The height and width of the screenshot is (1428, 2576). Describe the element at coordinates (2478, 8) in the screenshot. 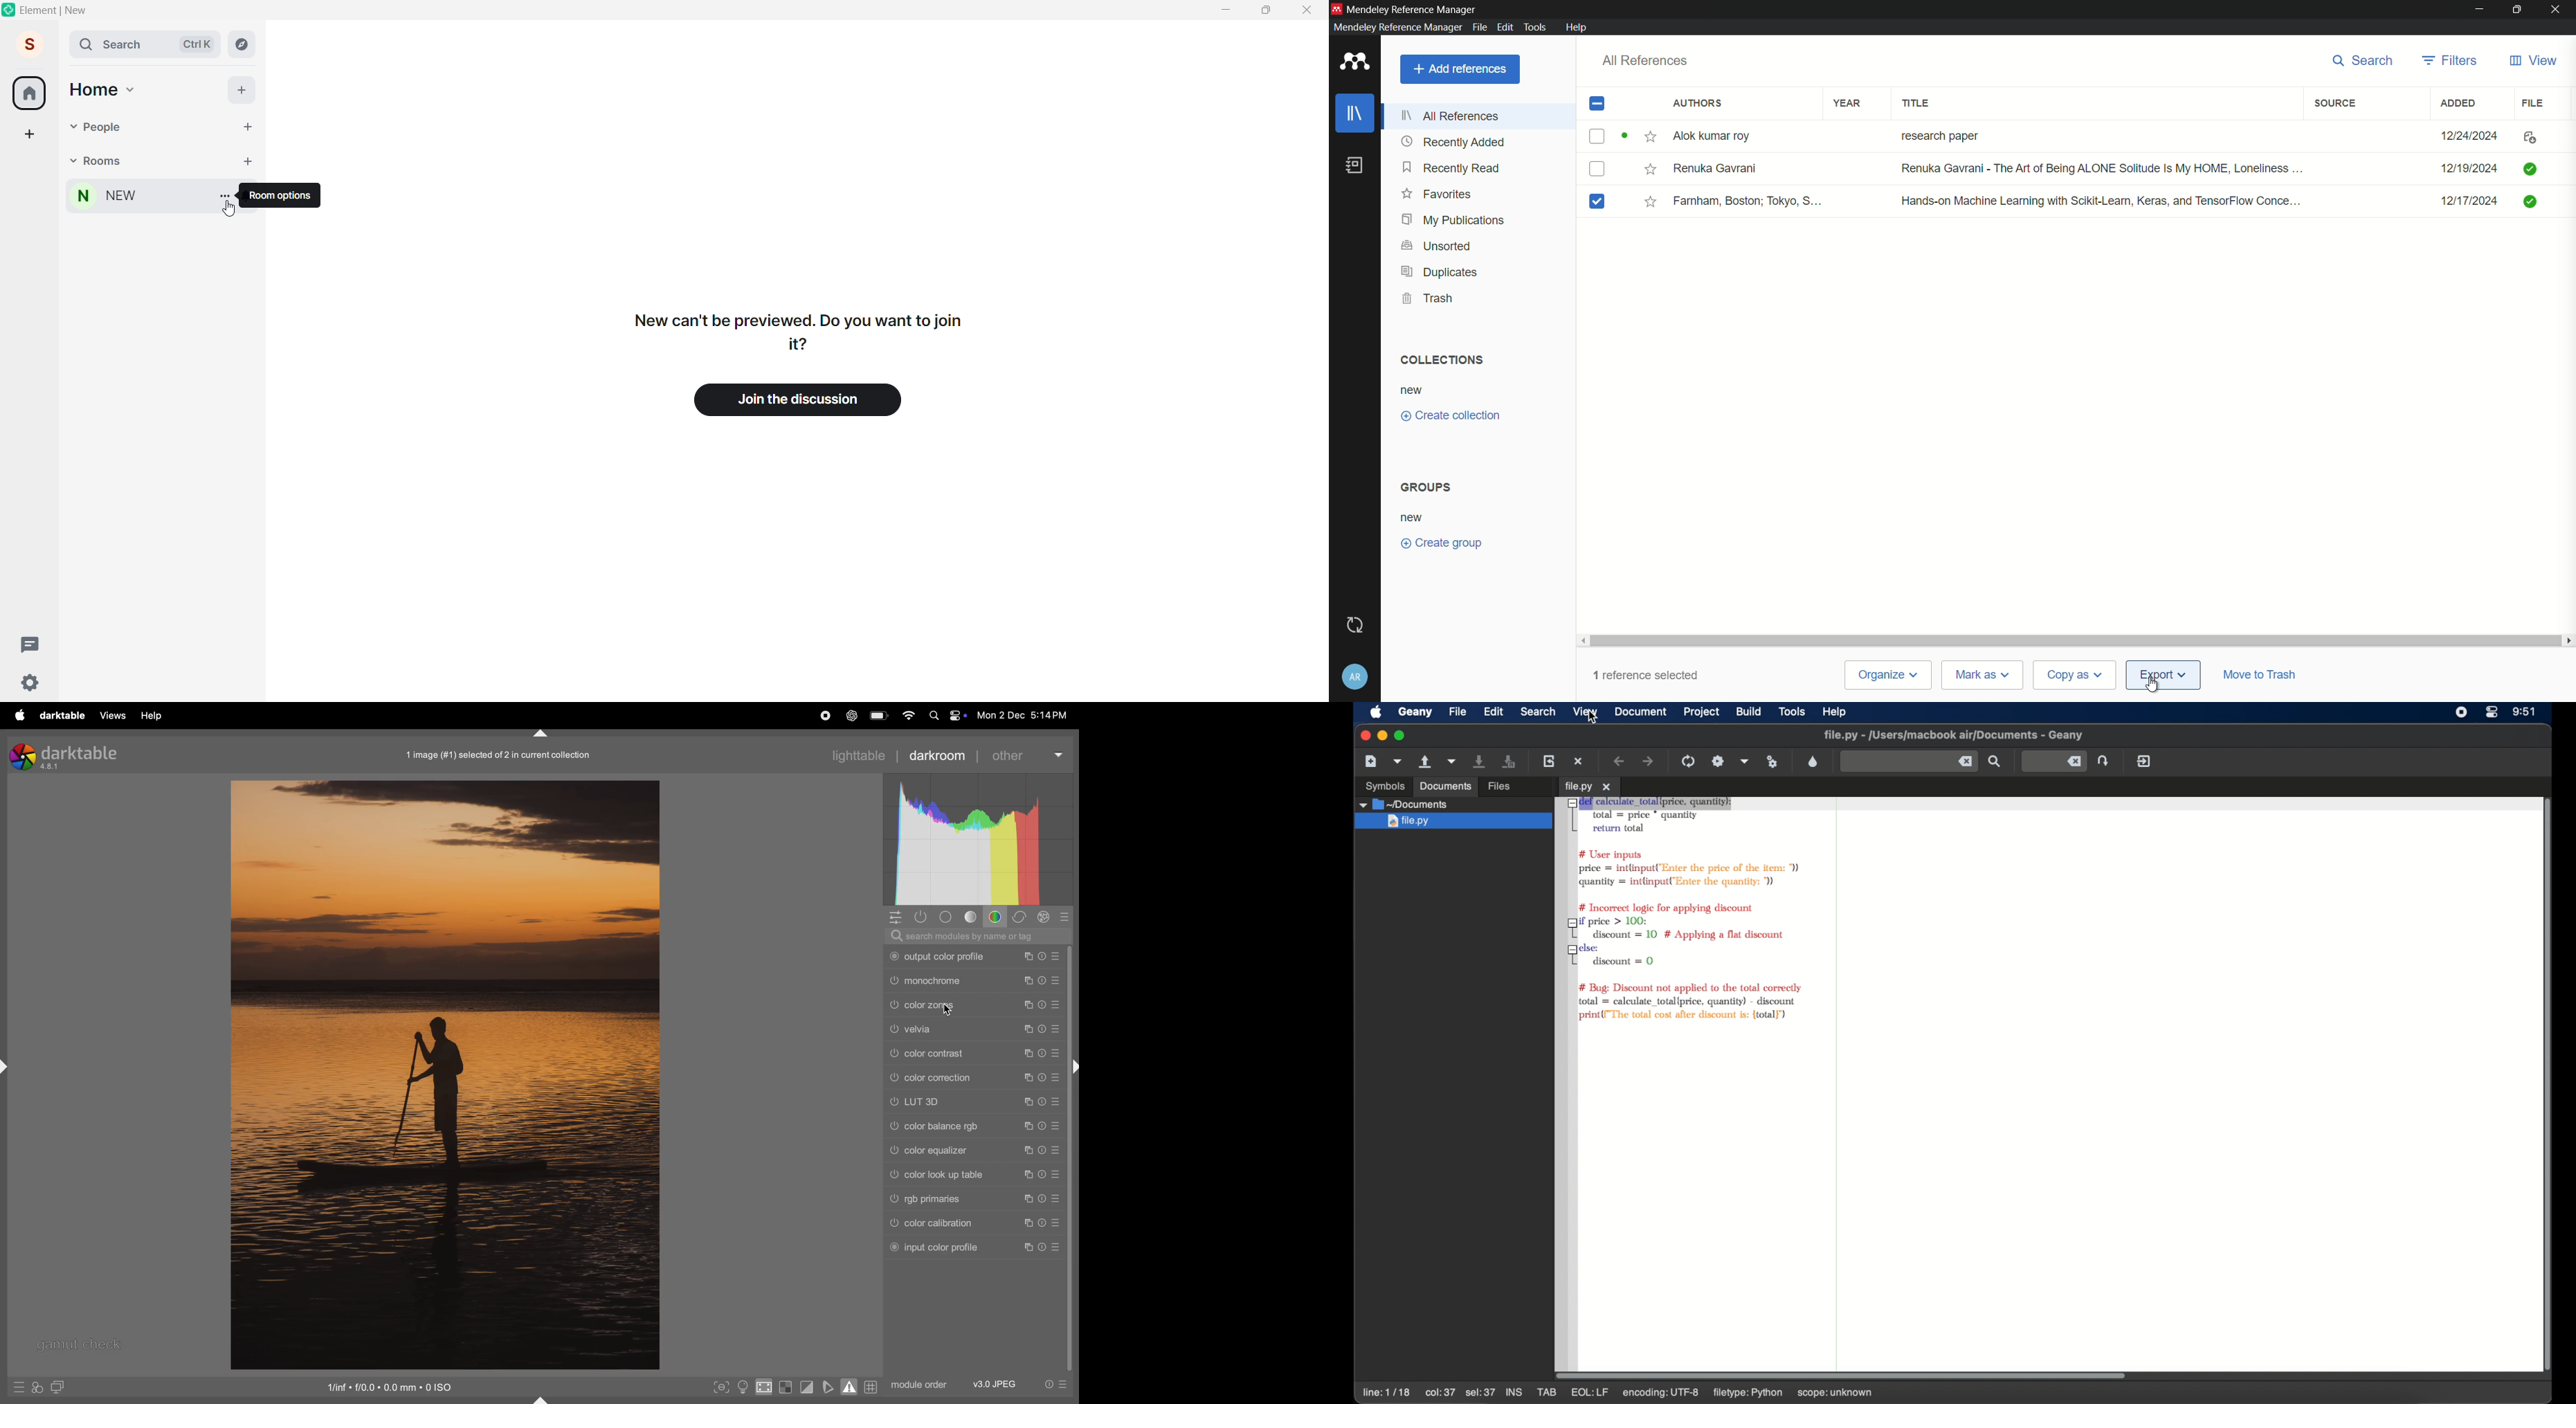

I see `minimize` at that location.